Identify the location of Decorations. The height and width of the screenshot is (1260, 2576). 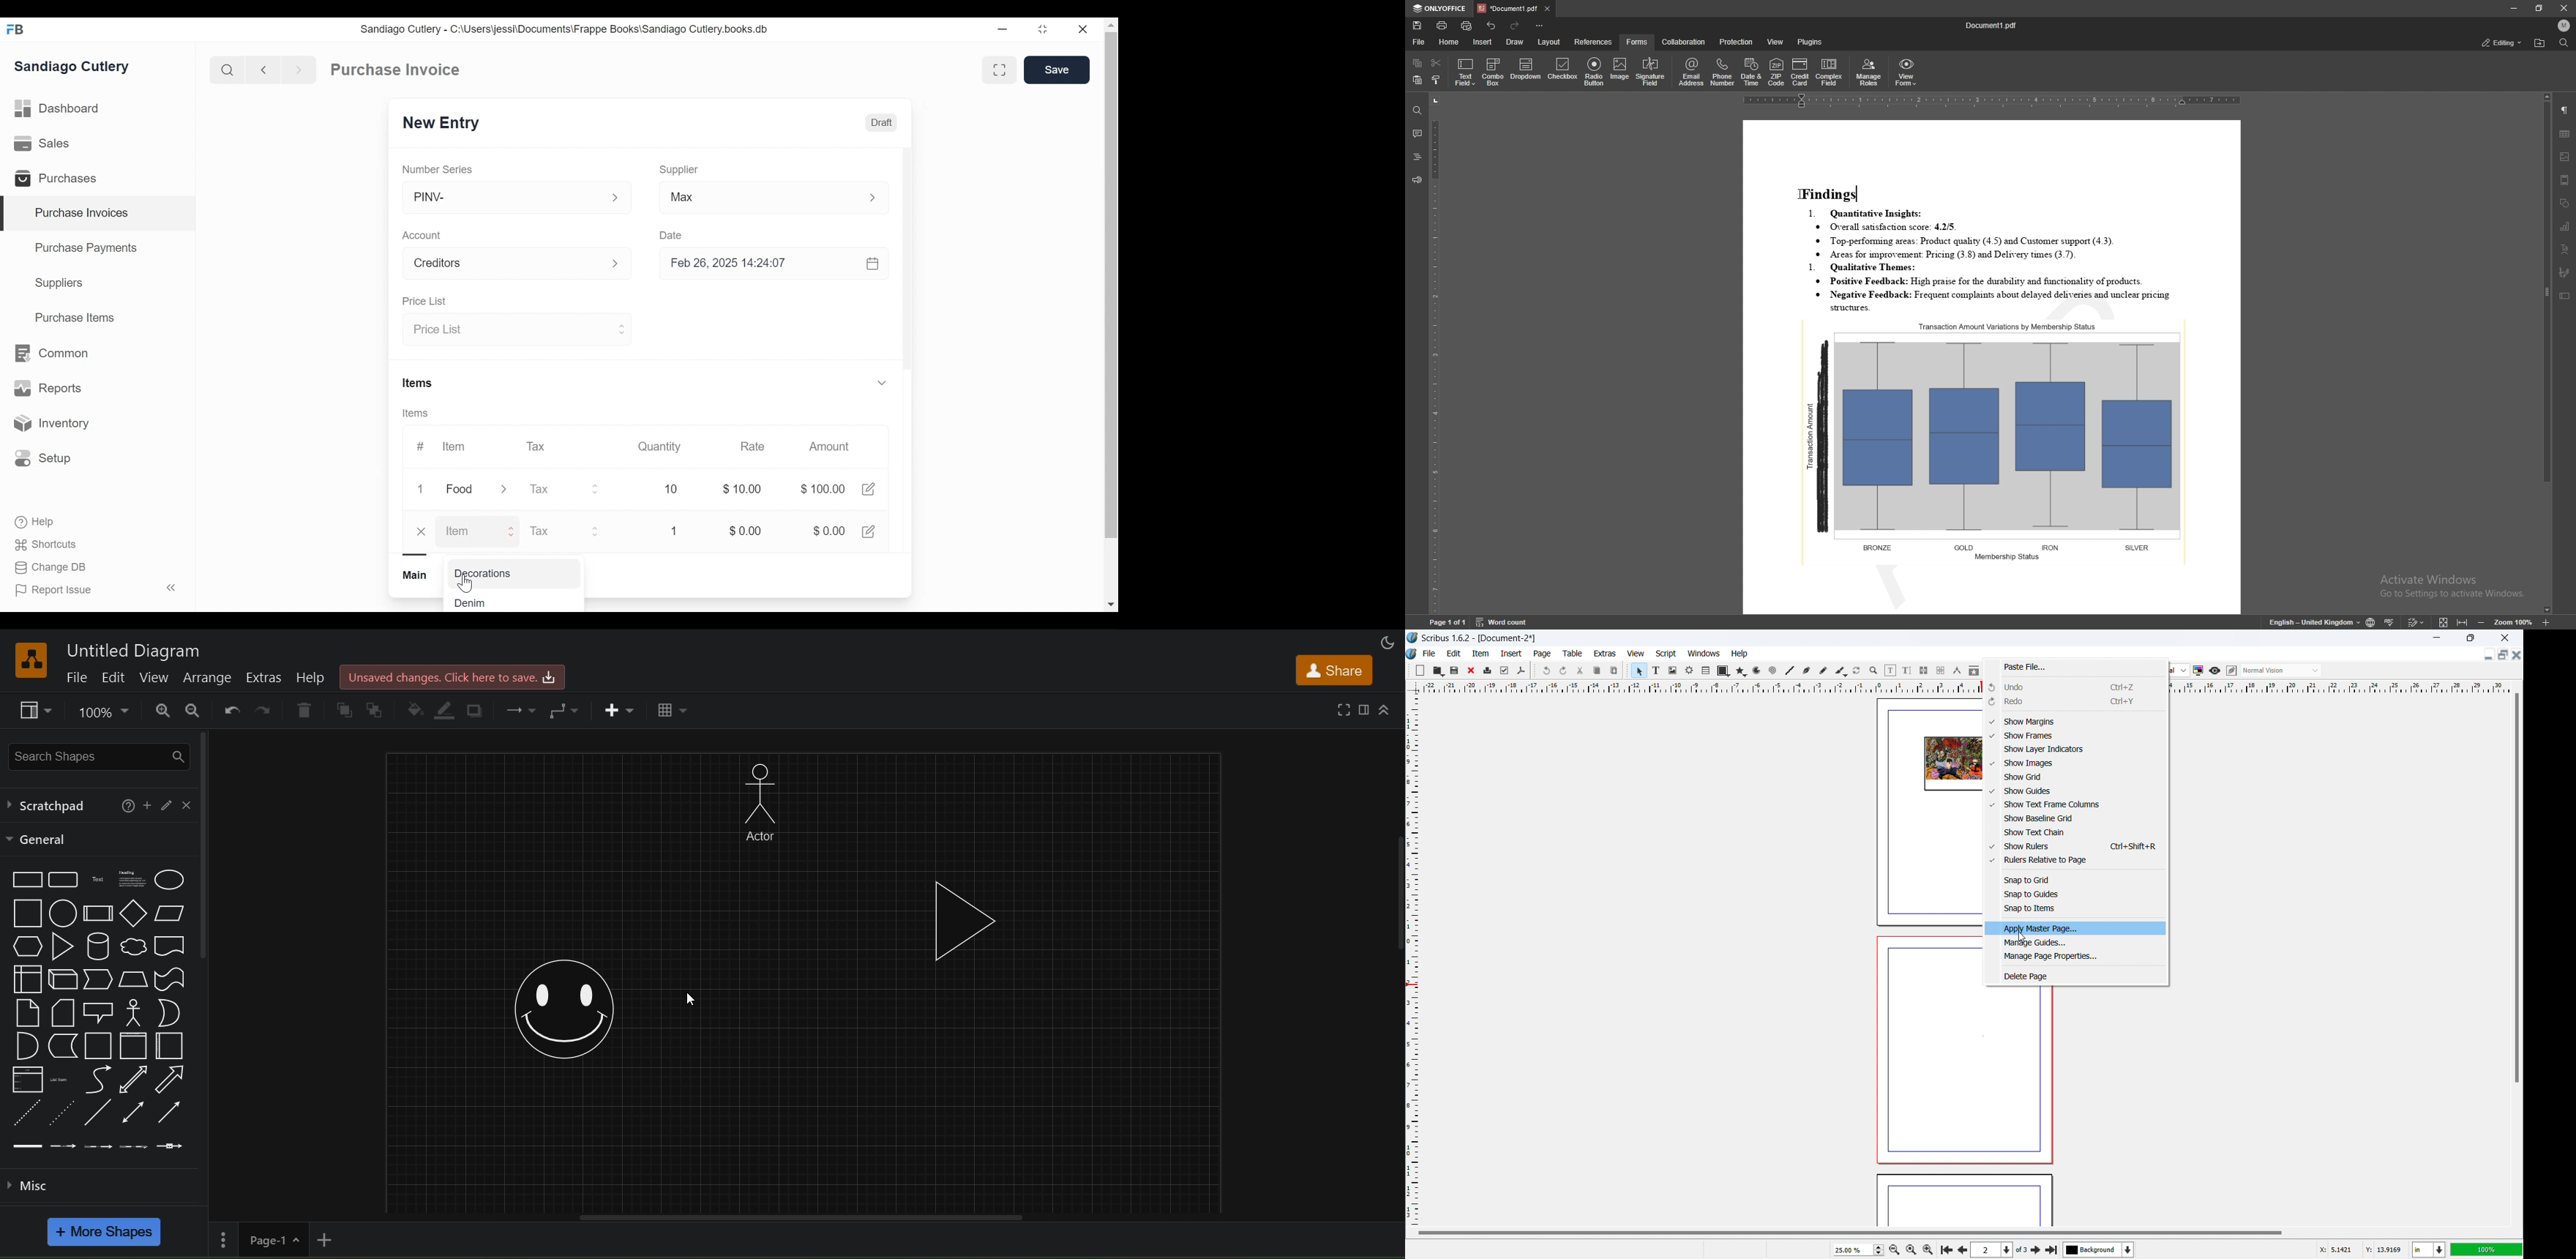
(505, 572).